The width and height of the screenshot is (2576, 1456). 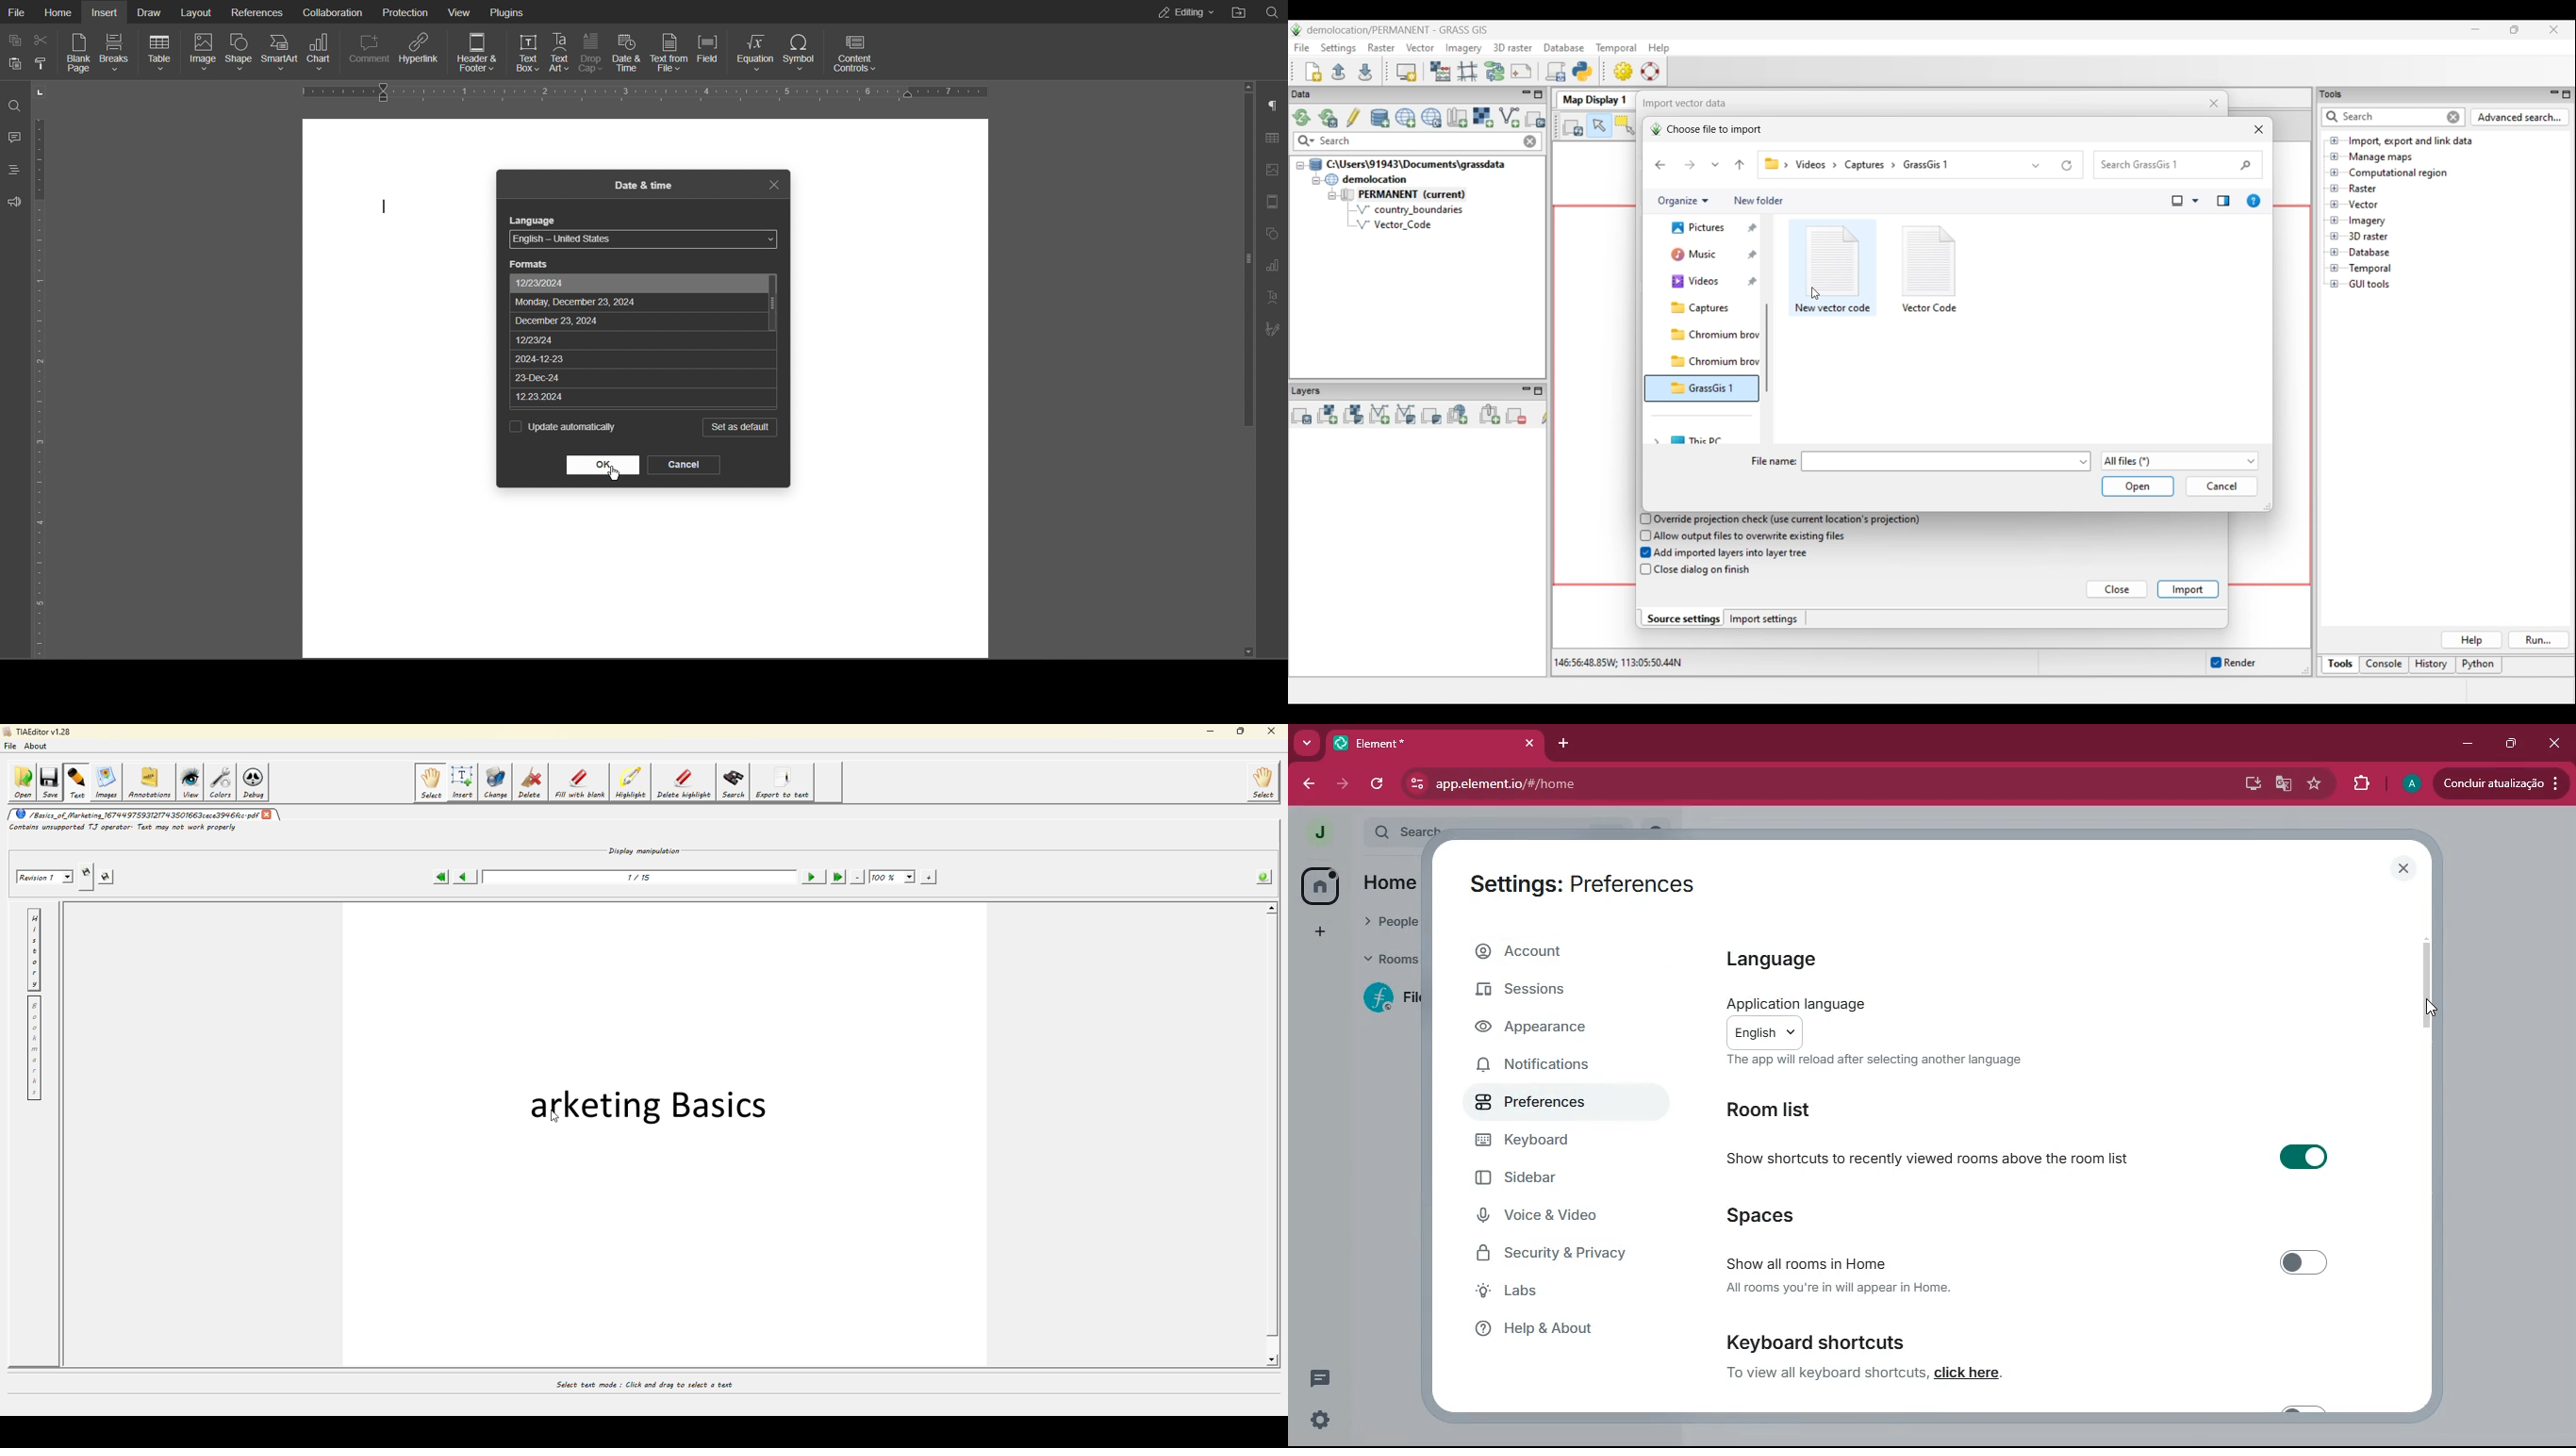 What do you see at coordinates (756, 52) in the screenshot?
I see `Equation` at bounding box center [756, 52].